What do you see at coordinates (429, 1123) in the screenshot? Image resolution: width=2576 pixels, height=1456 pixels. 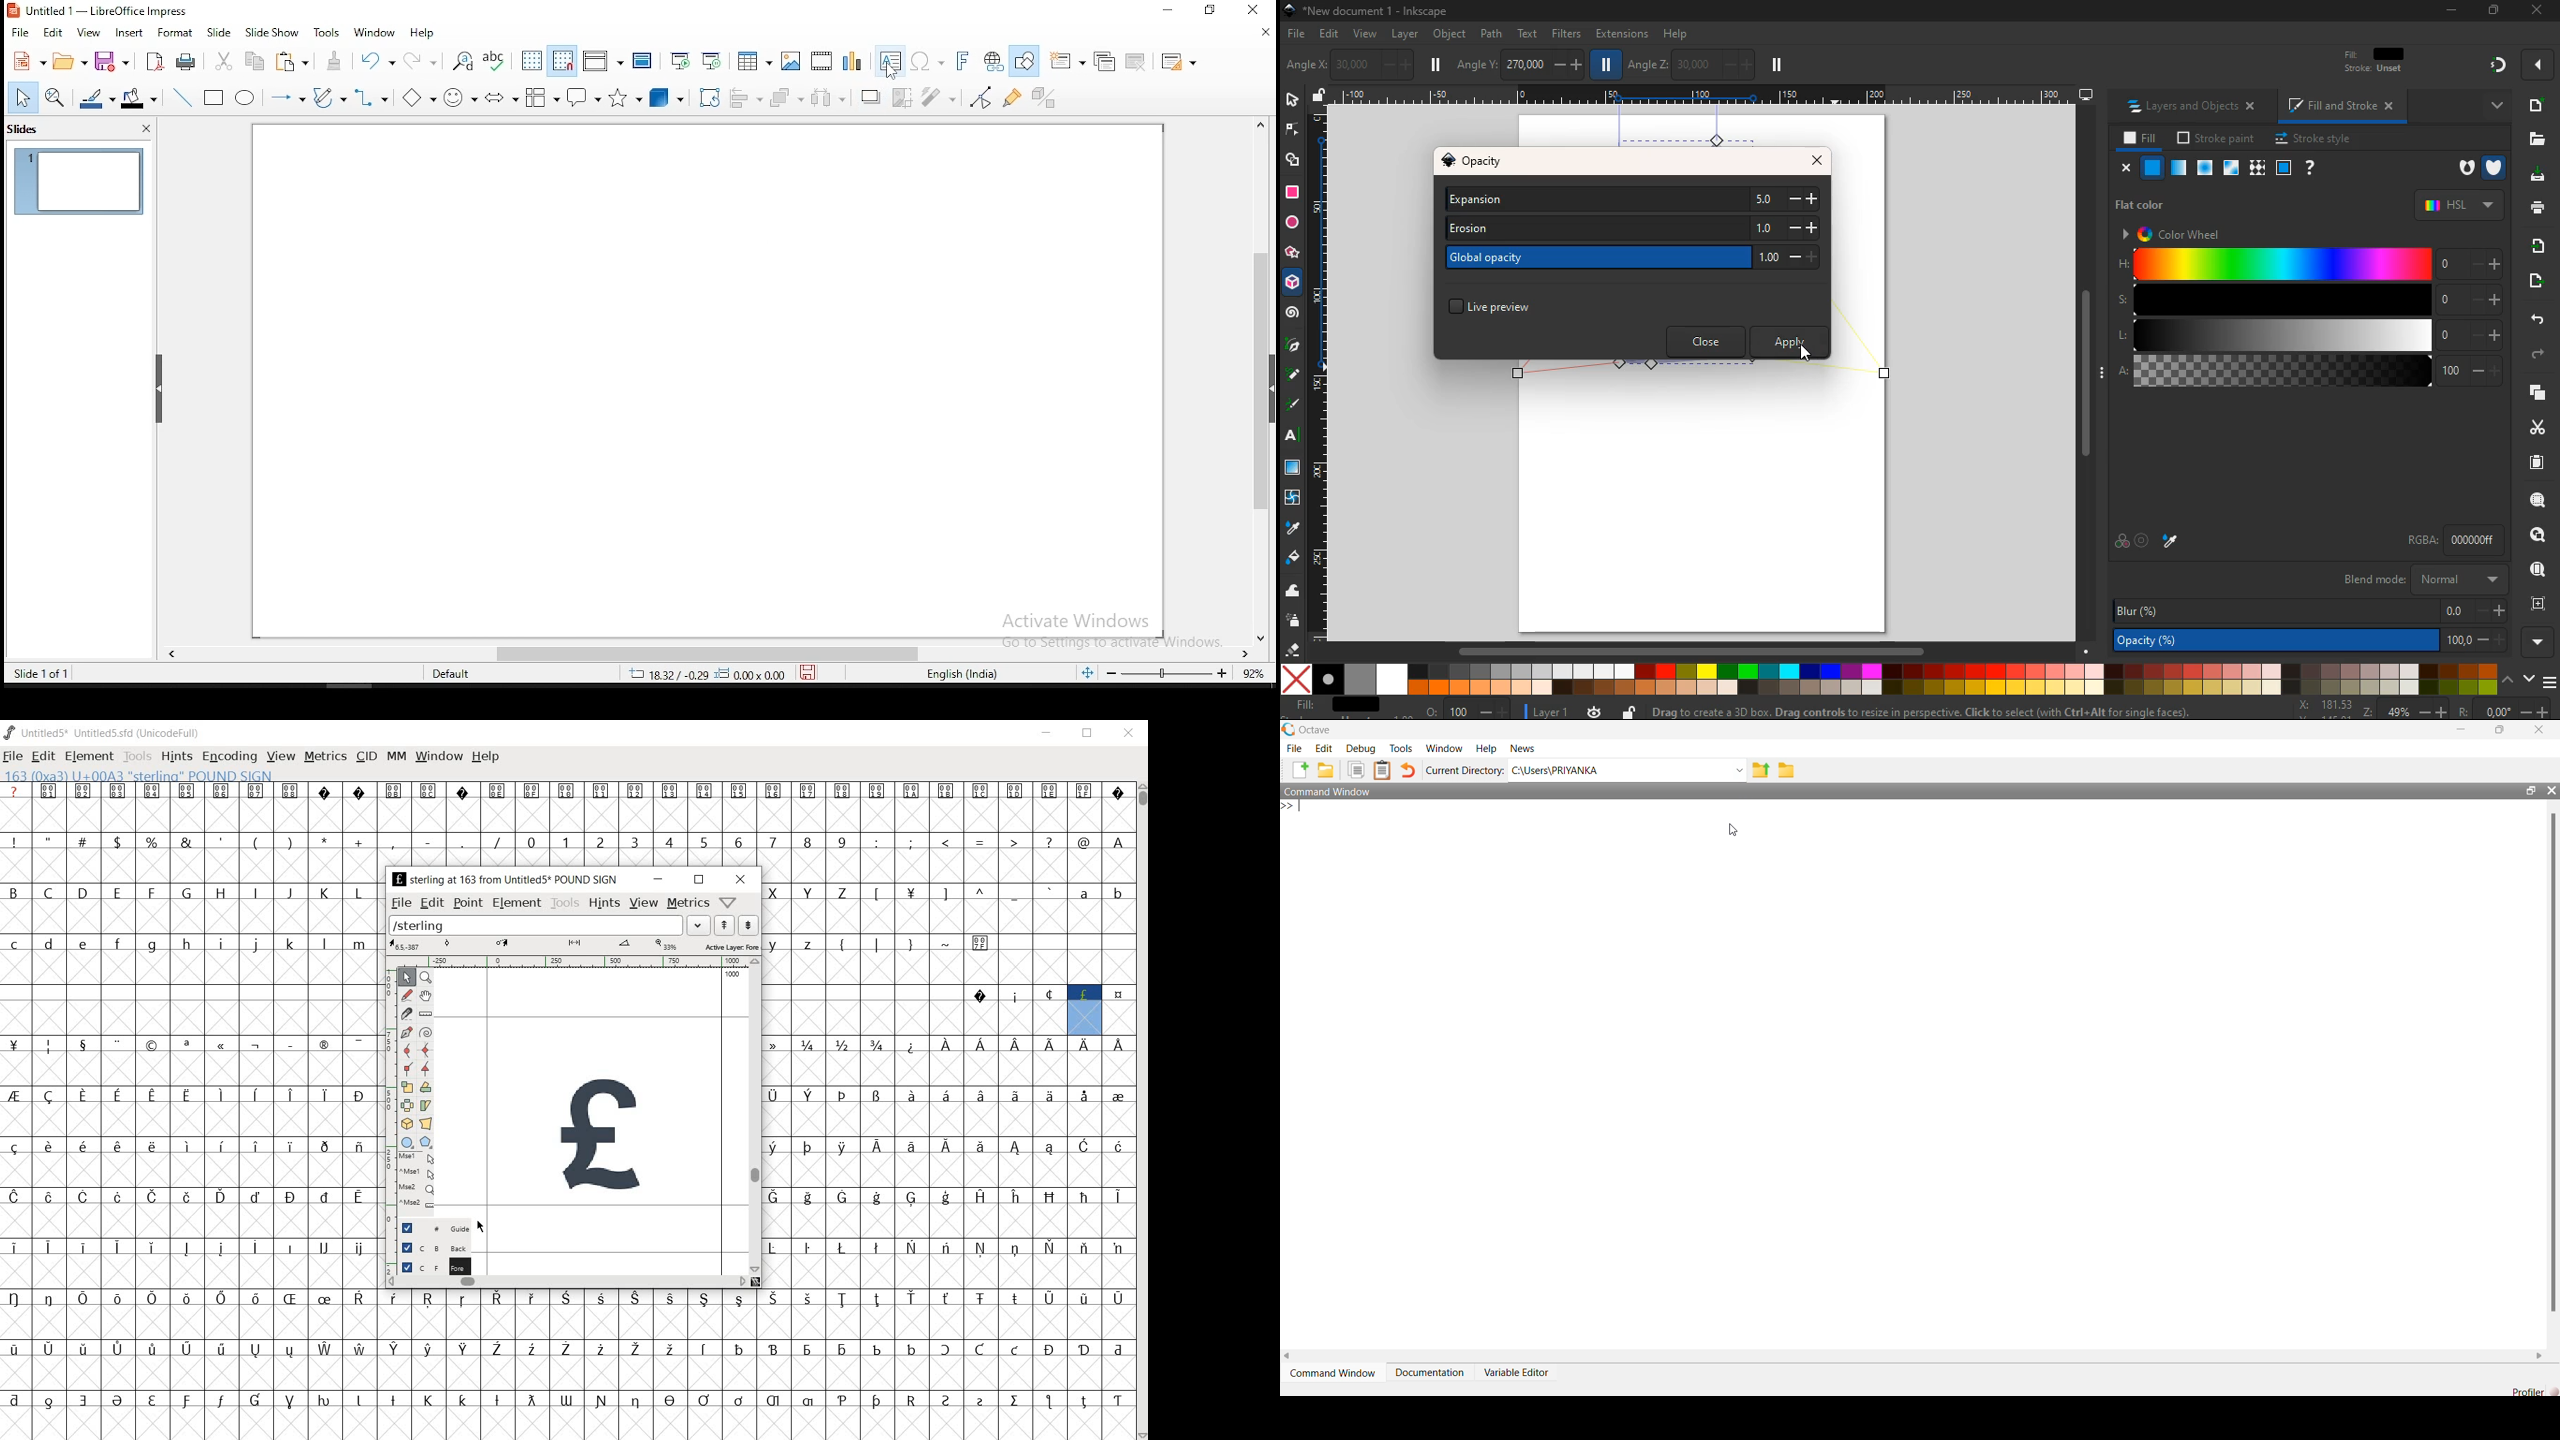 I see `perspective` at bounding box center [429, 1123].